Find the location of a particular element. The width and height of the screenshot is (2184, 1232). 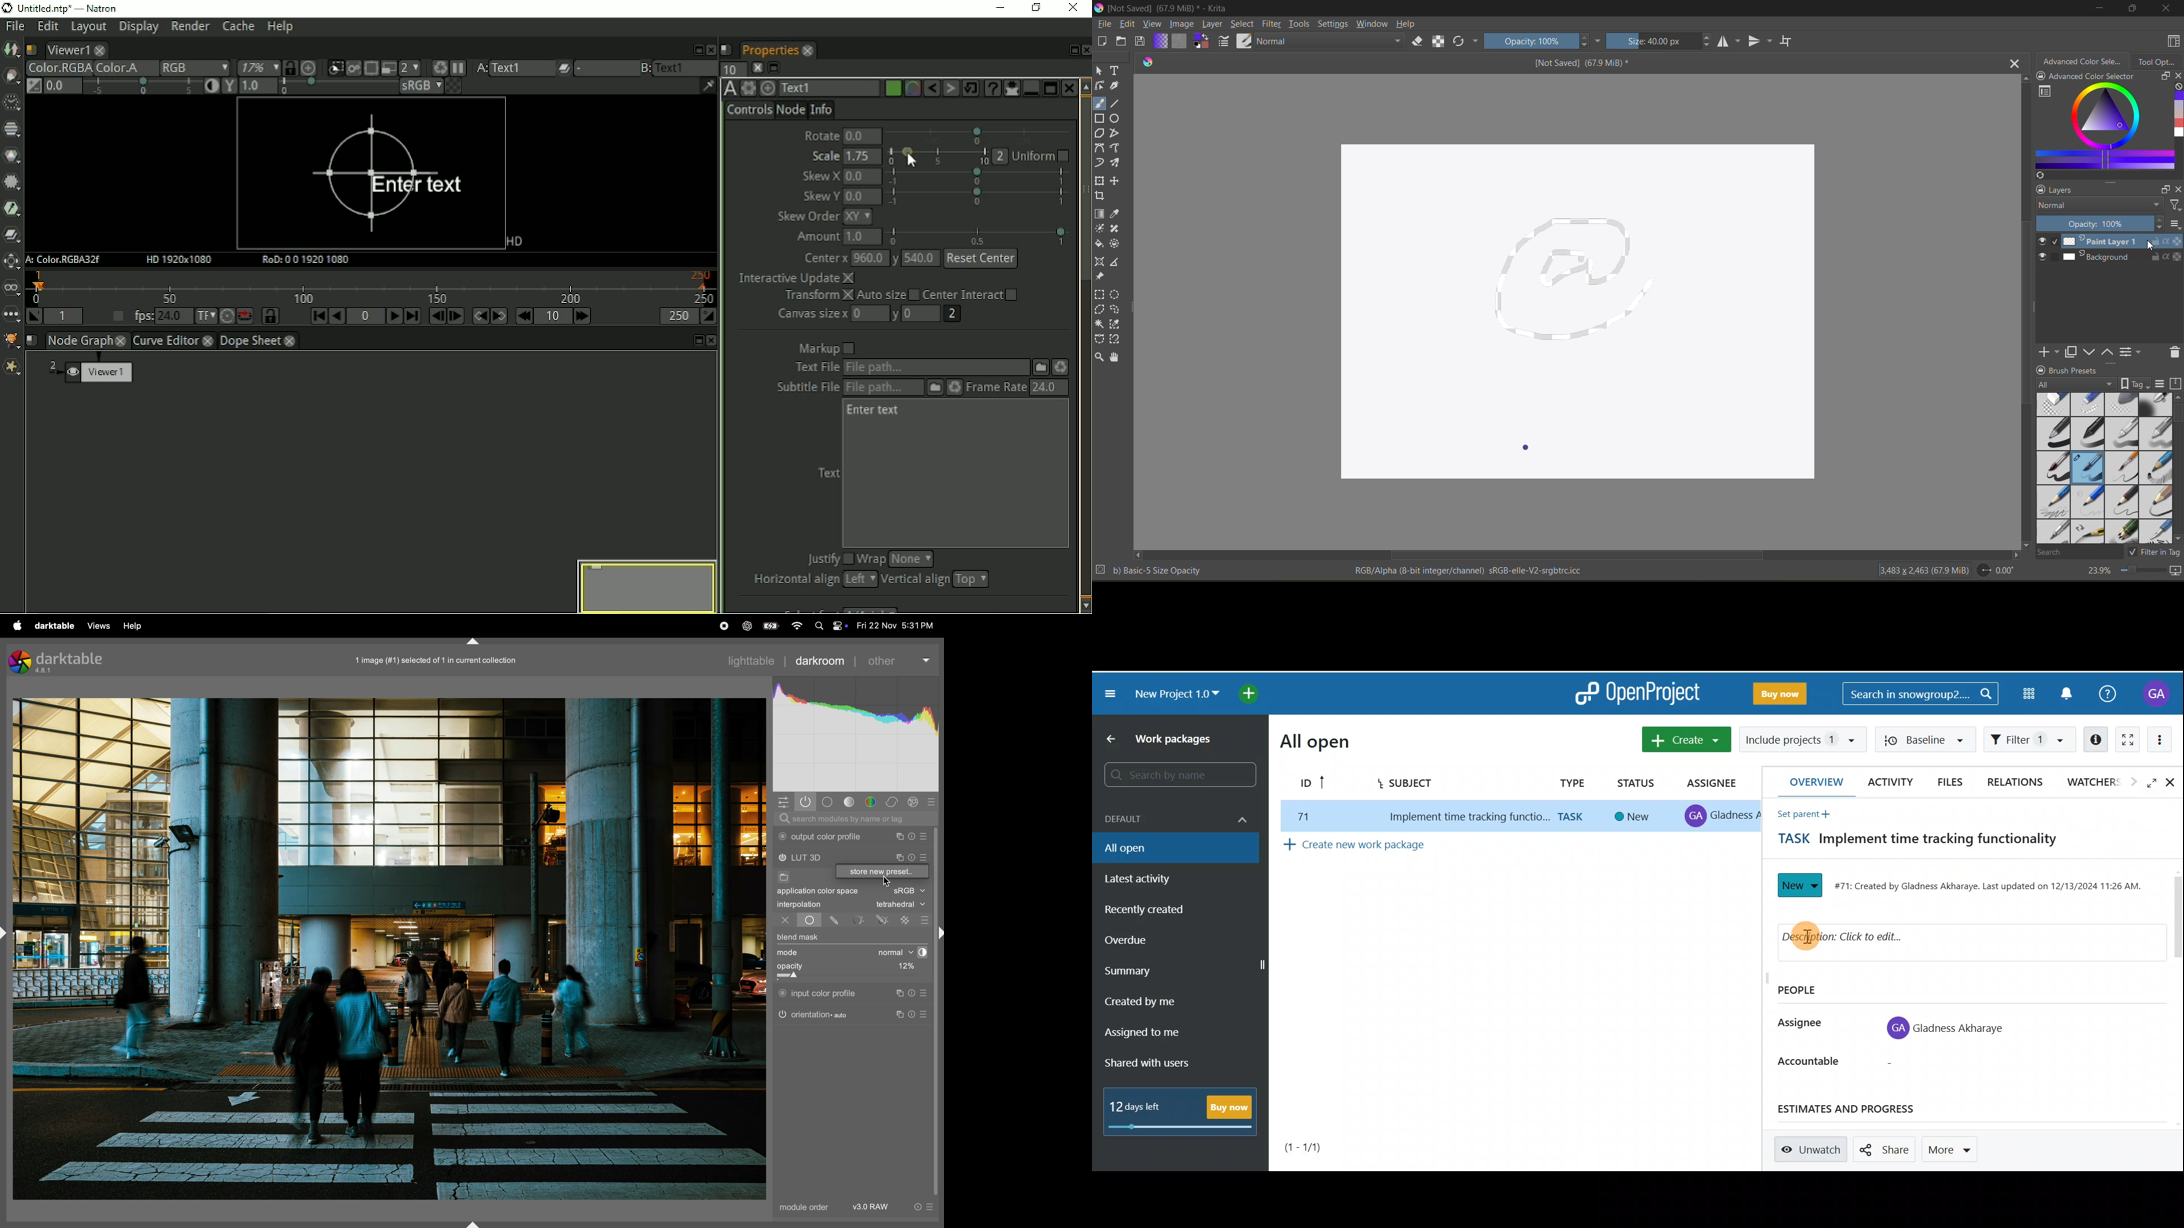

vertical scroll bar is located at coordinates (2024, 318).